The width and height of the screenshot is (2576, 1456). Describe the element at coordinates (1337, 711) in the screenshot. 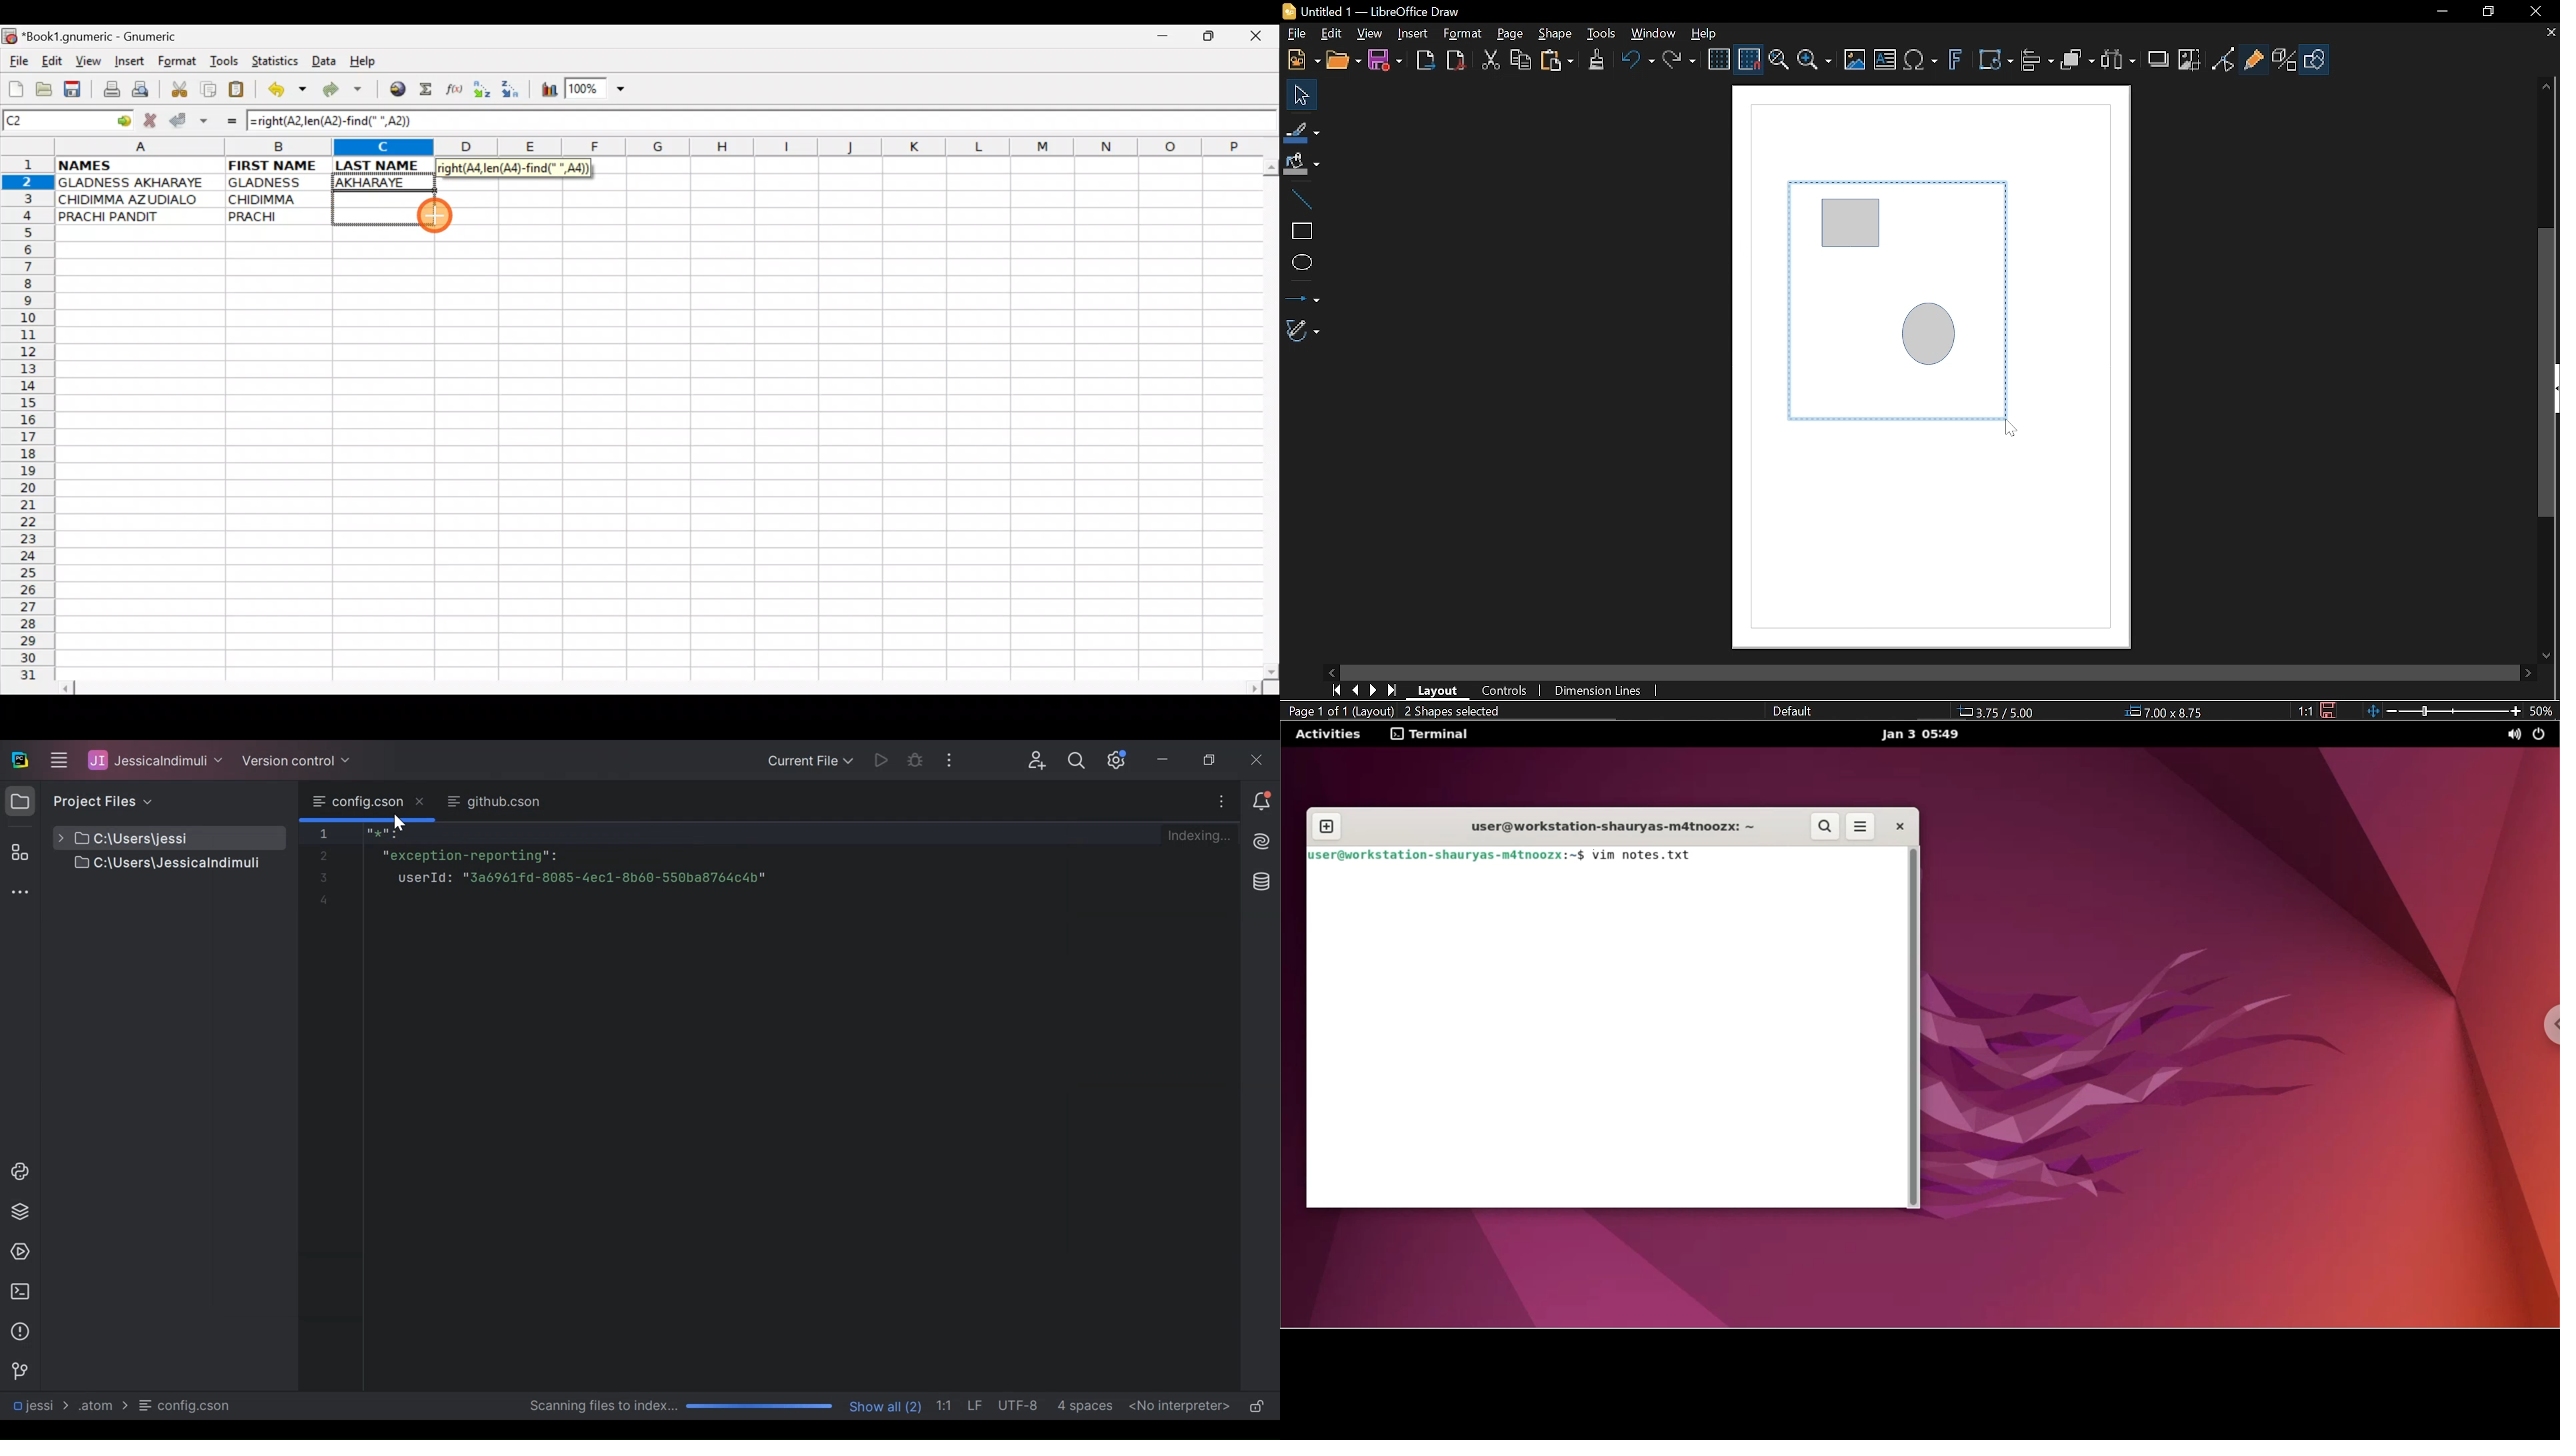

I see `Current page` at that location.